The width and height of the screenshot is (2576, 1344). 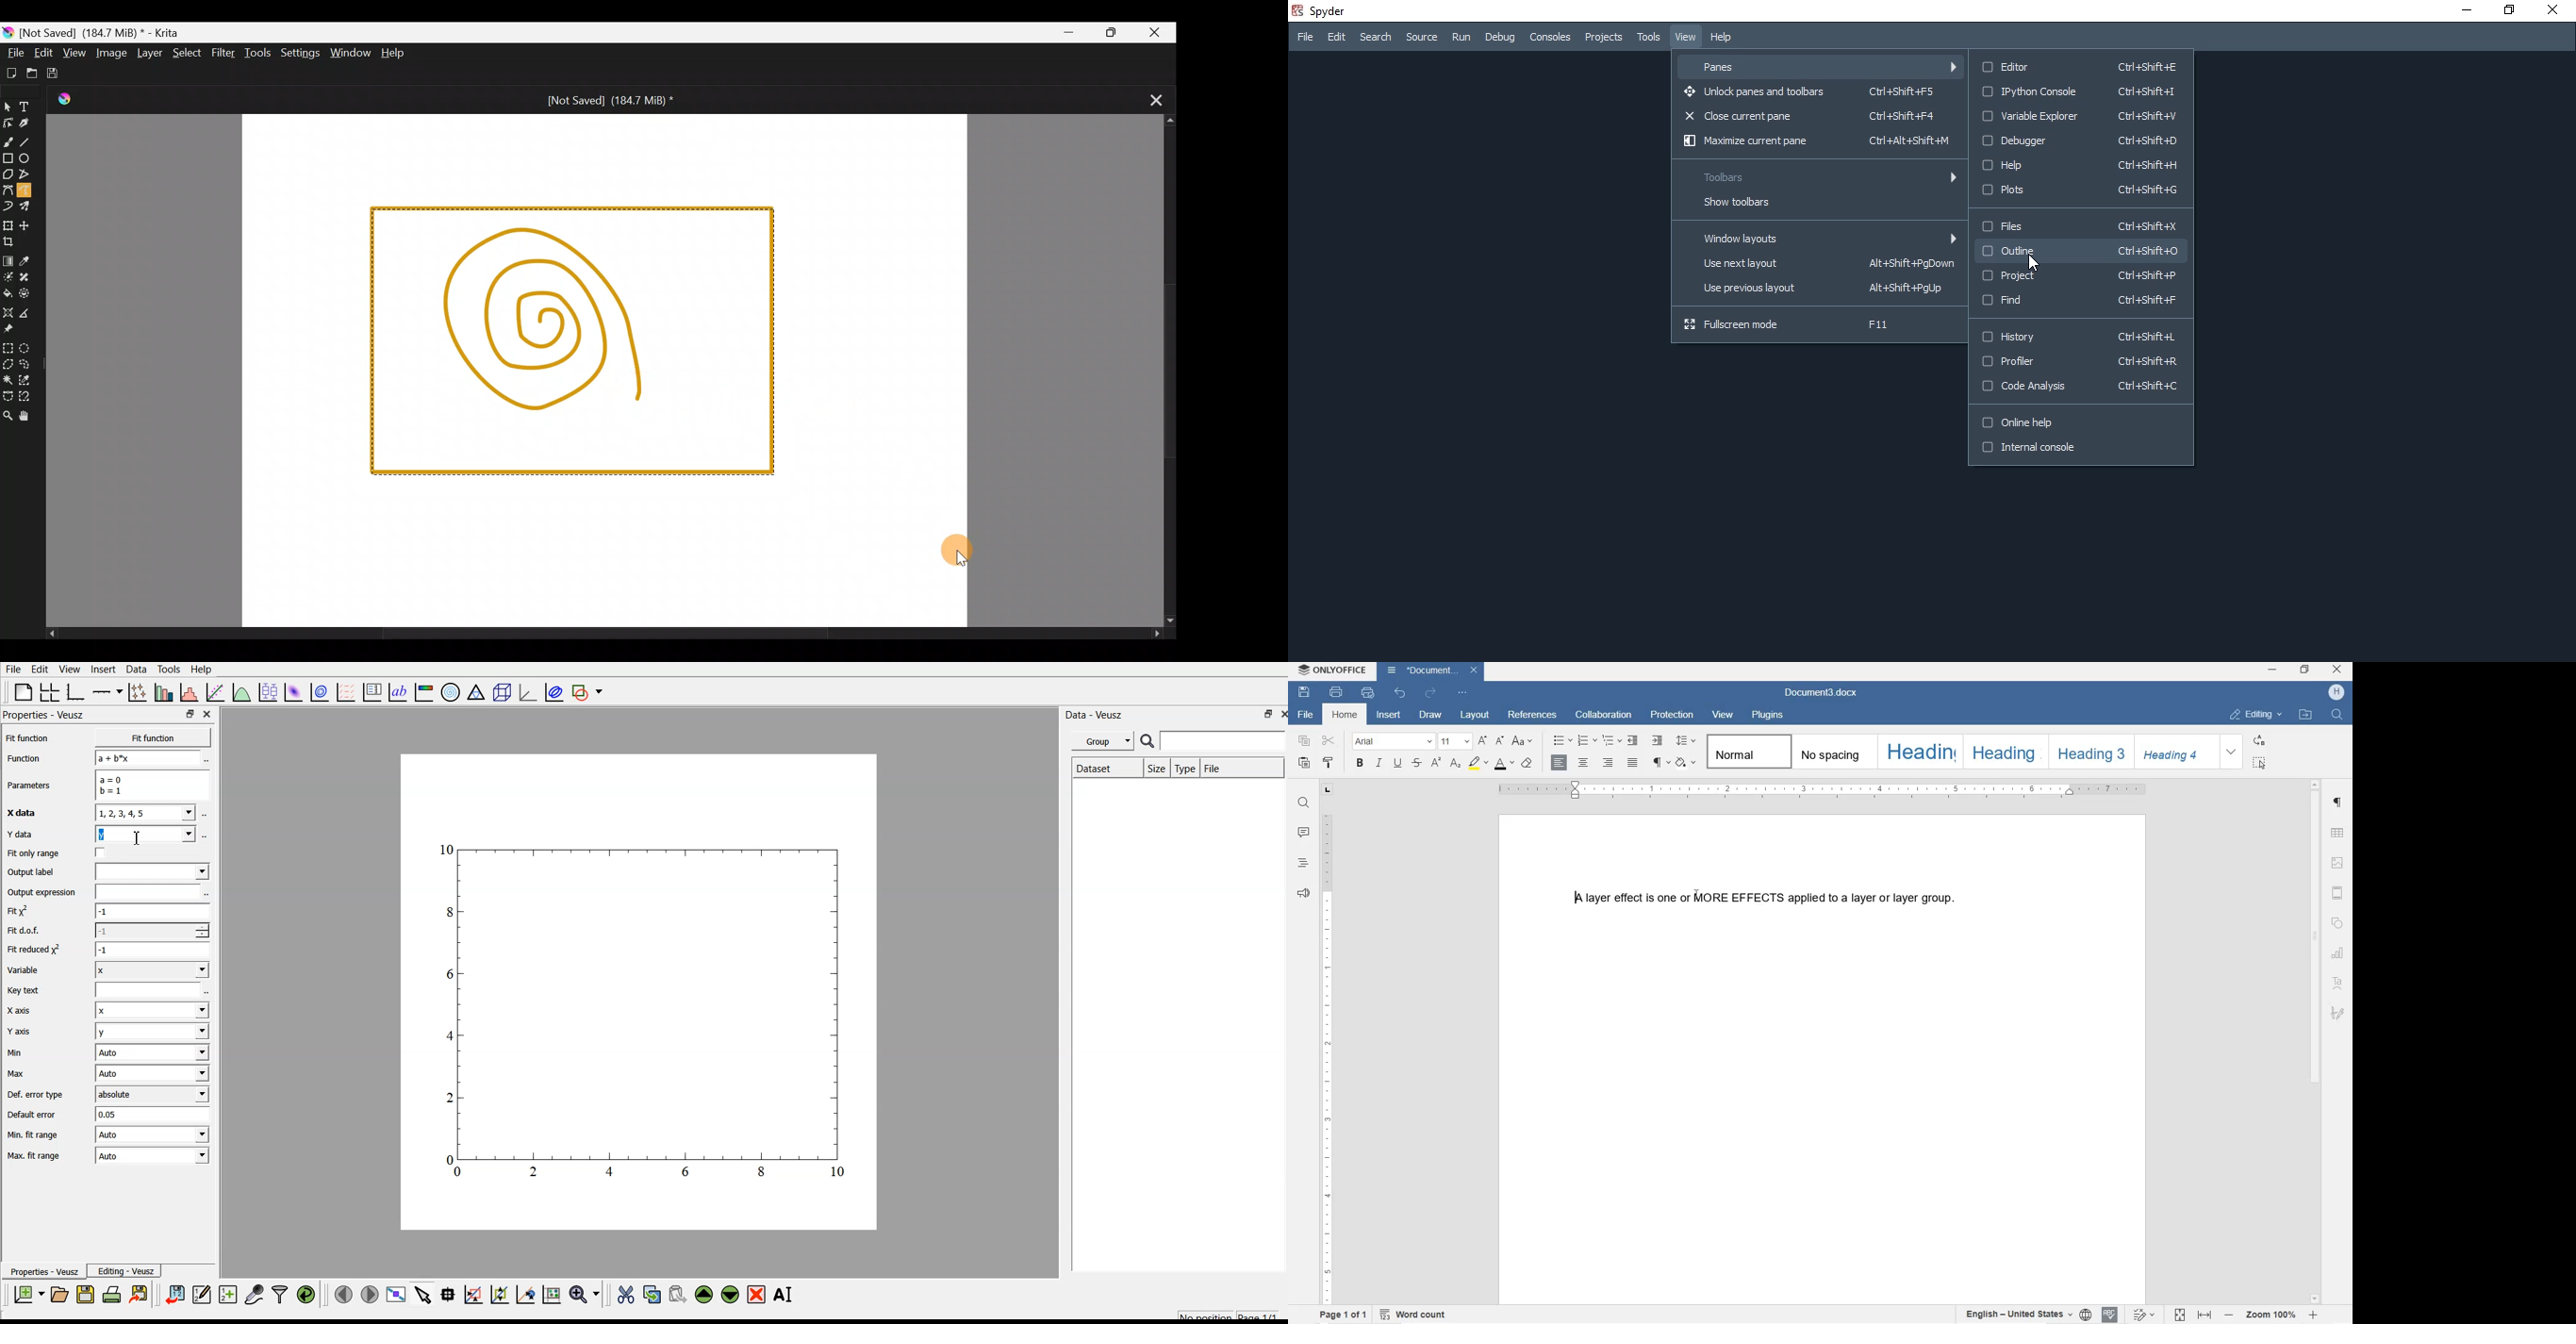 What do you see at coordinates (153, 1096) in the screenshot?
I see `absolute` at bounding box center [153, 1096].